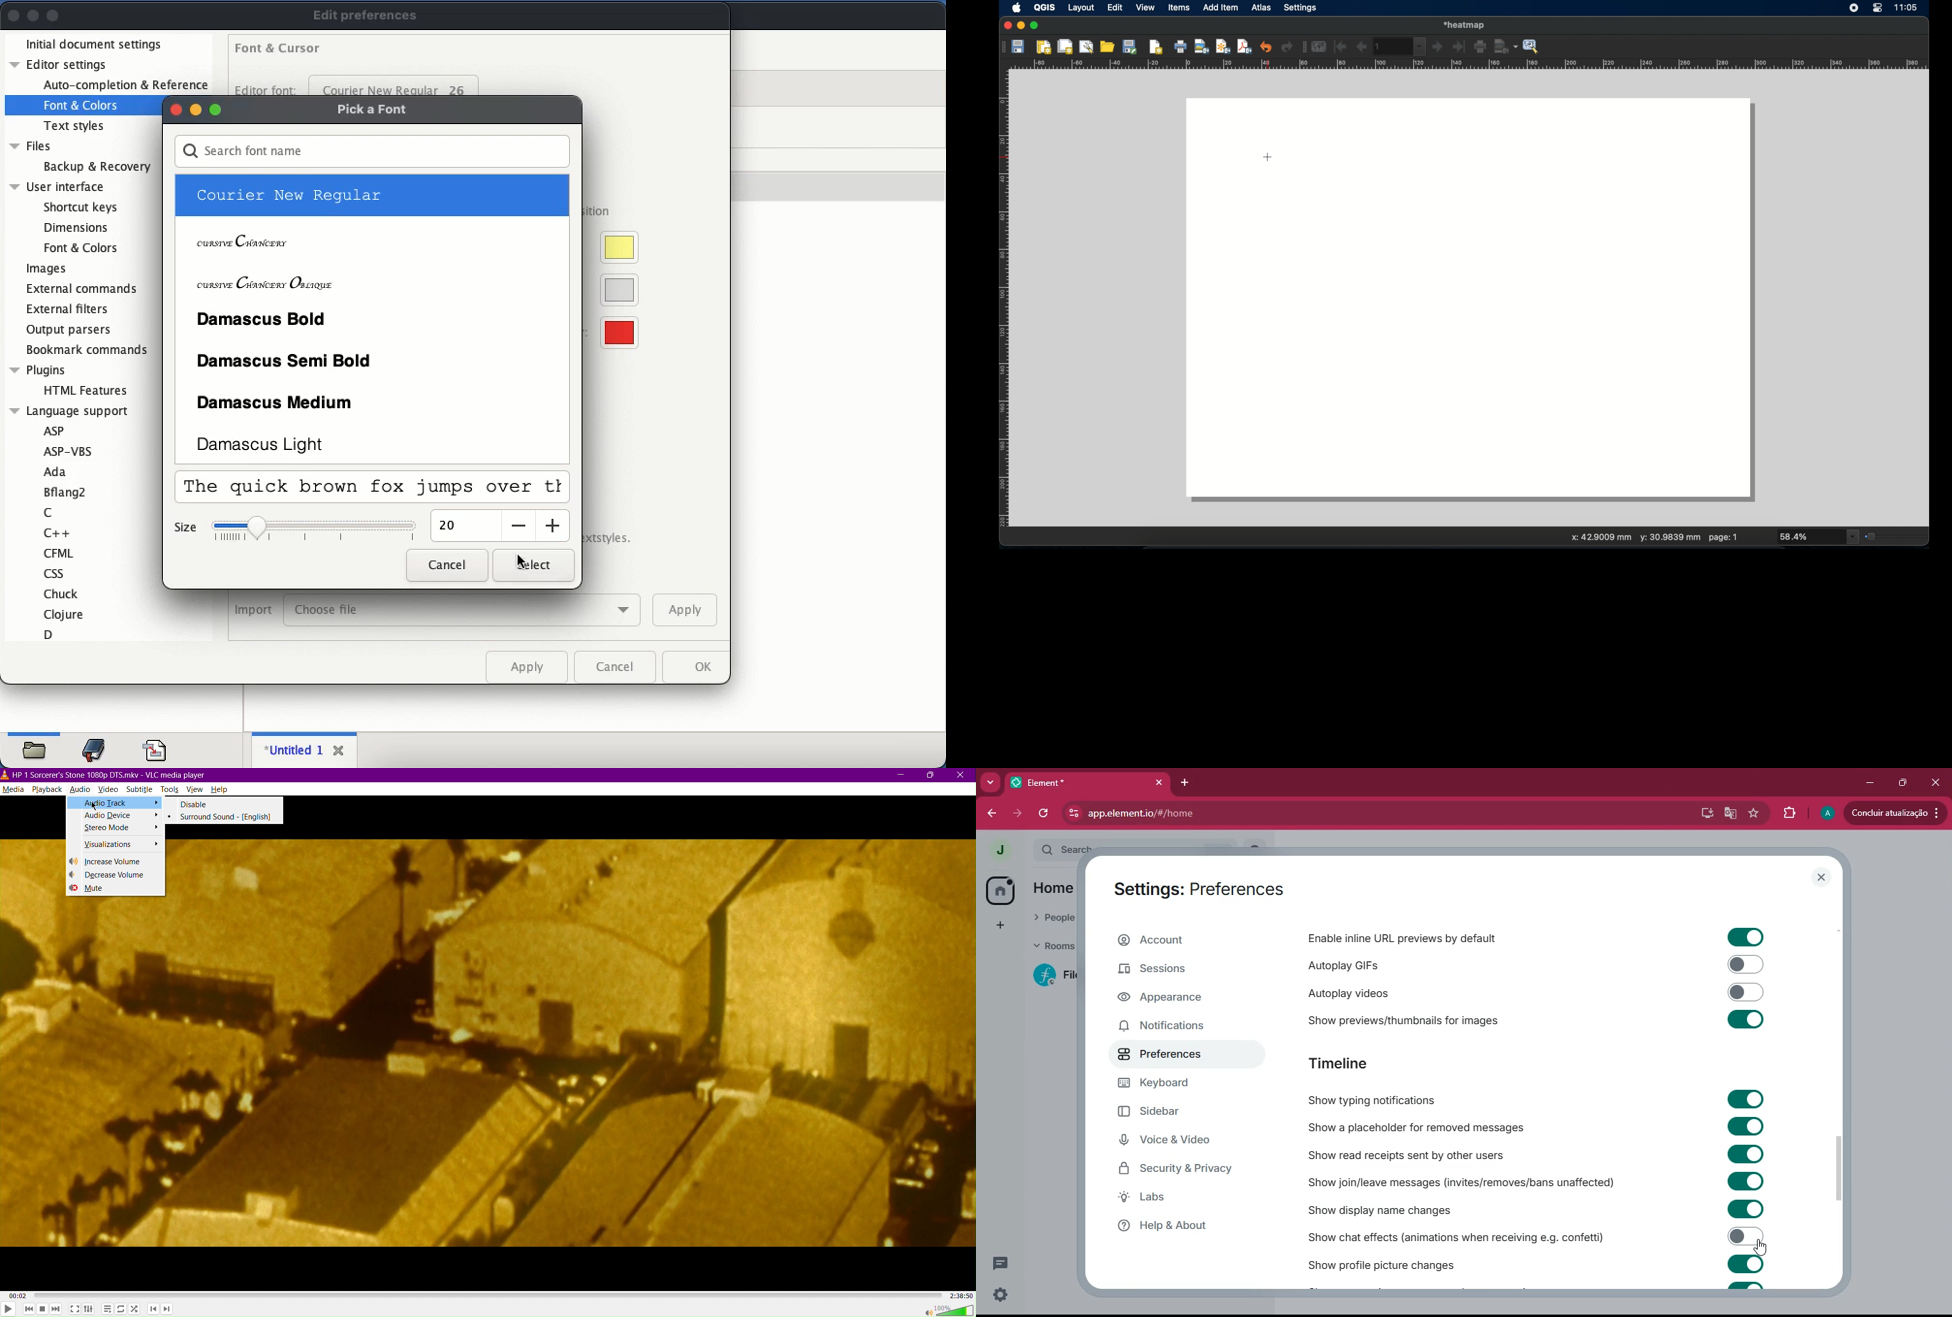  I want to click on autoplay videos, so click(1380, 992).